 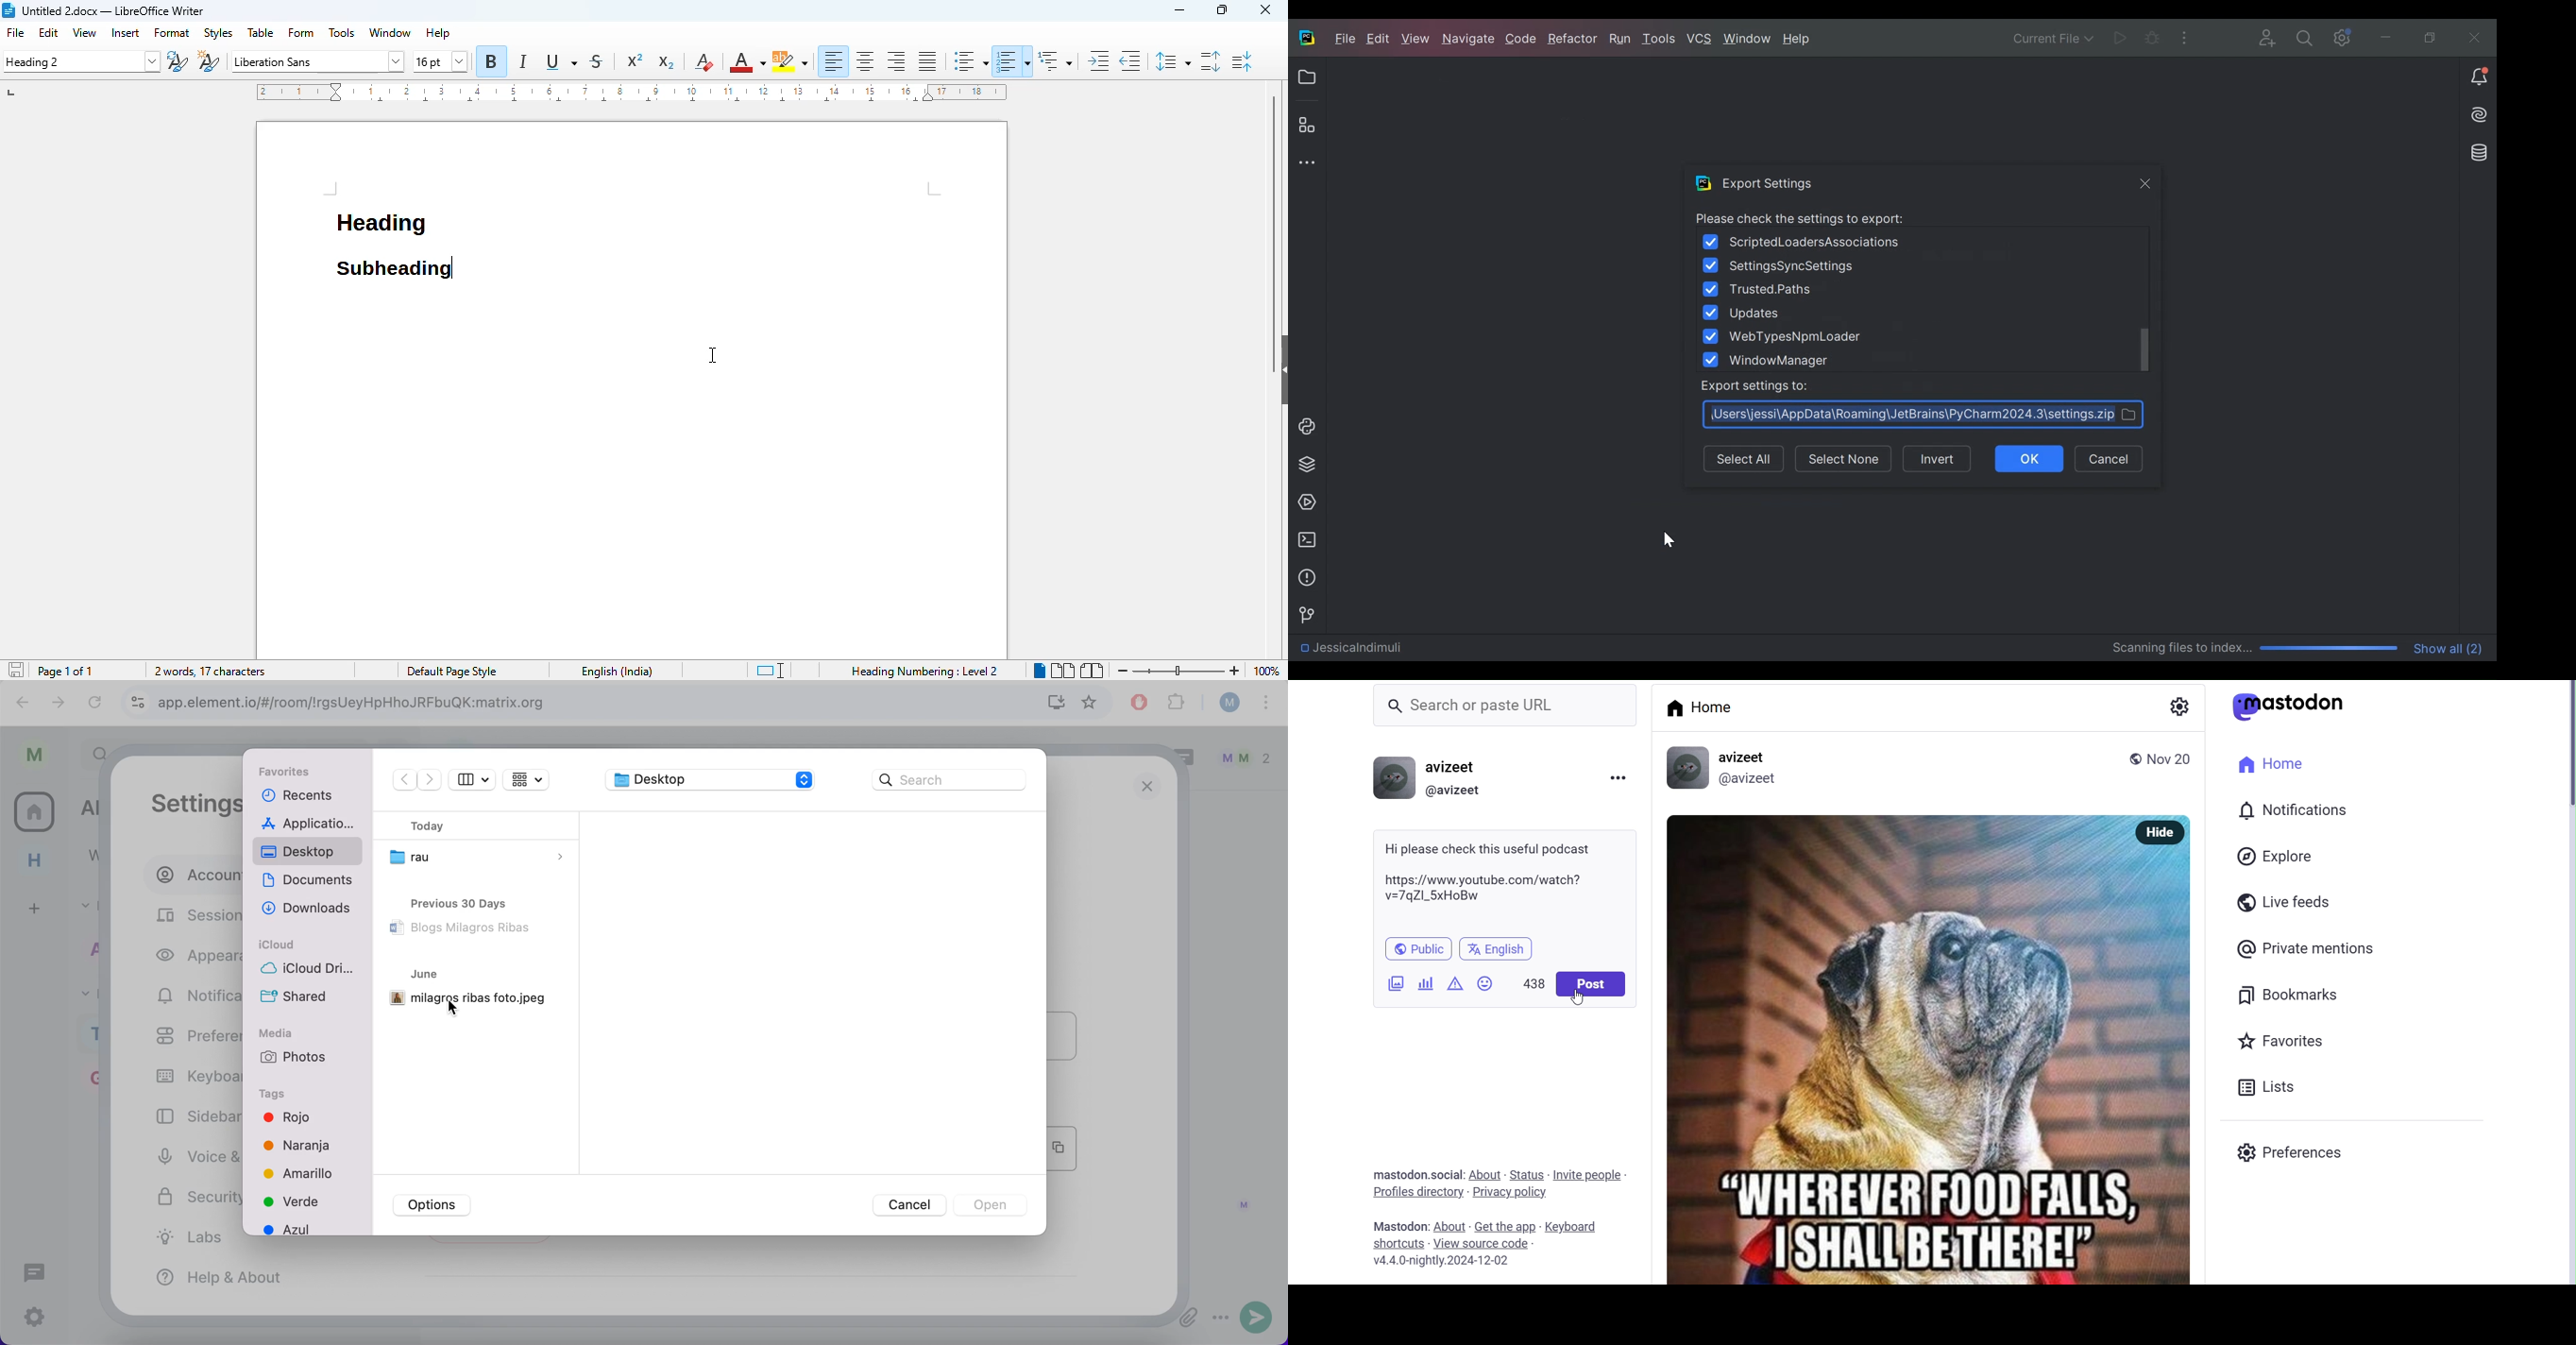 What do you see at coordinates (1012, 61) in the screenshot?
I see `toggle ordered list` at bounding box center [1012, 61].